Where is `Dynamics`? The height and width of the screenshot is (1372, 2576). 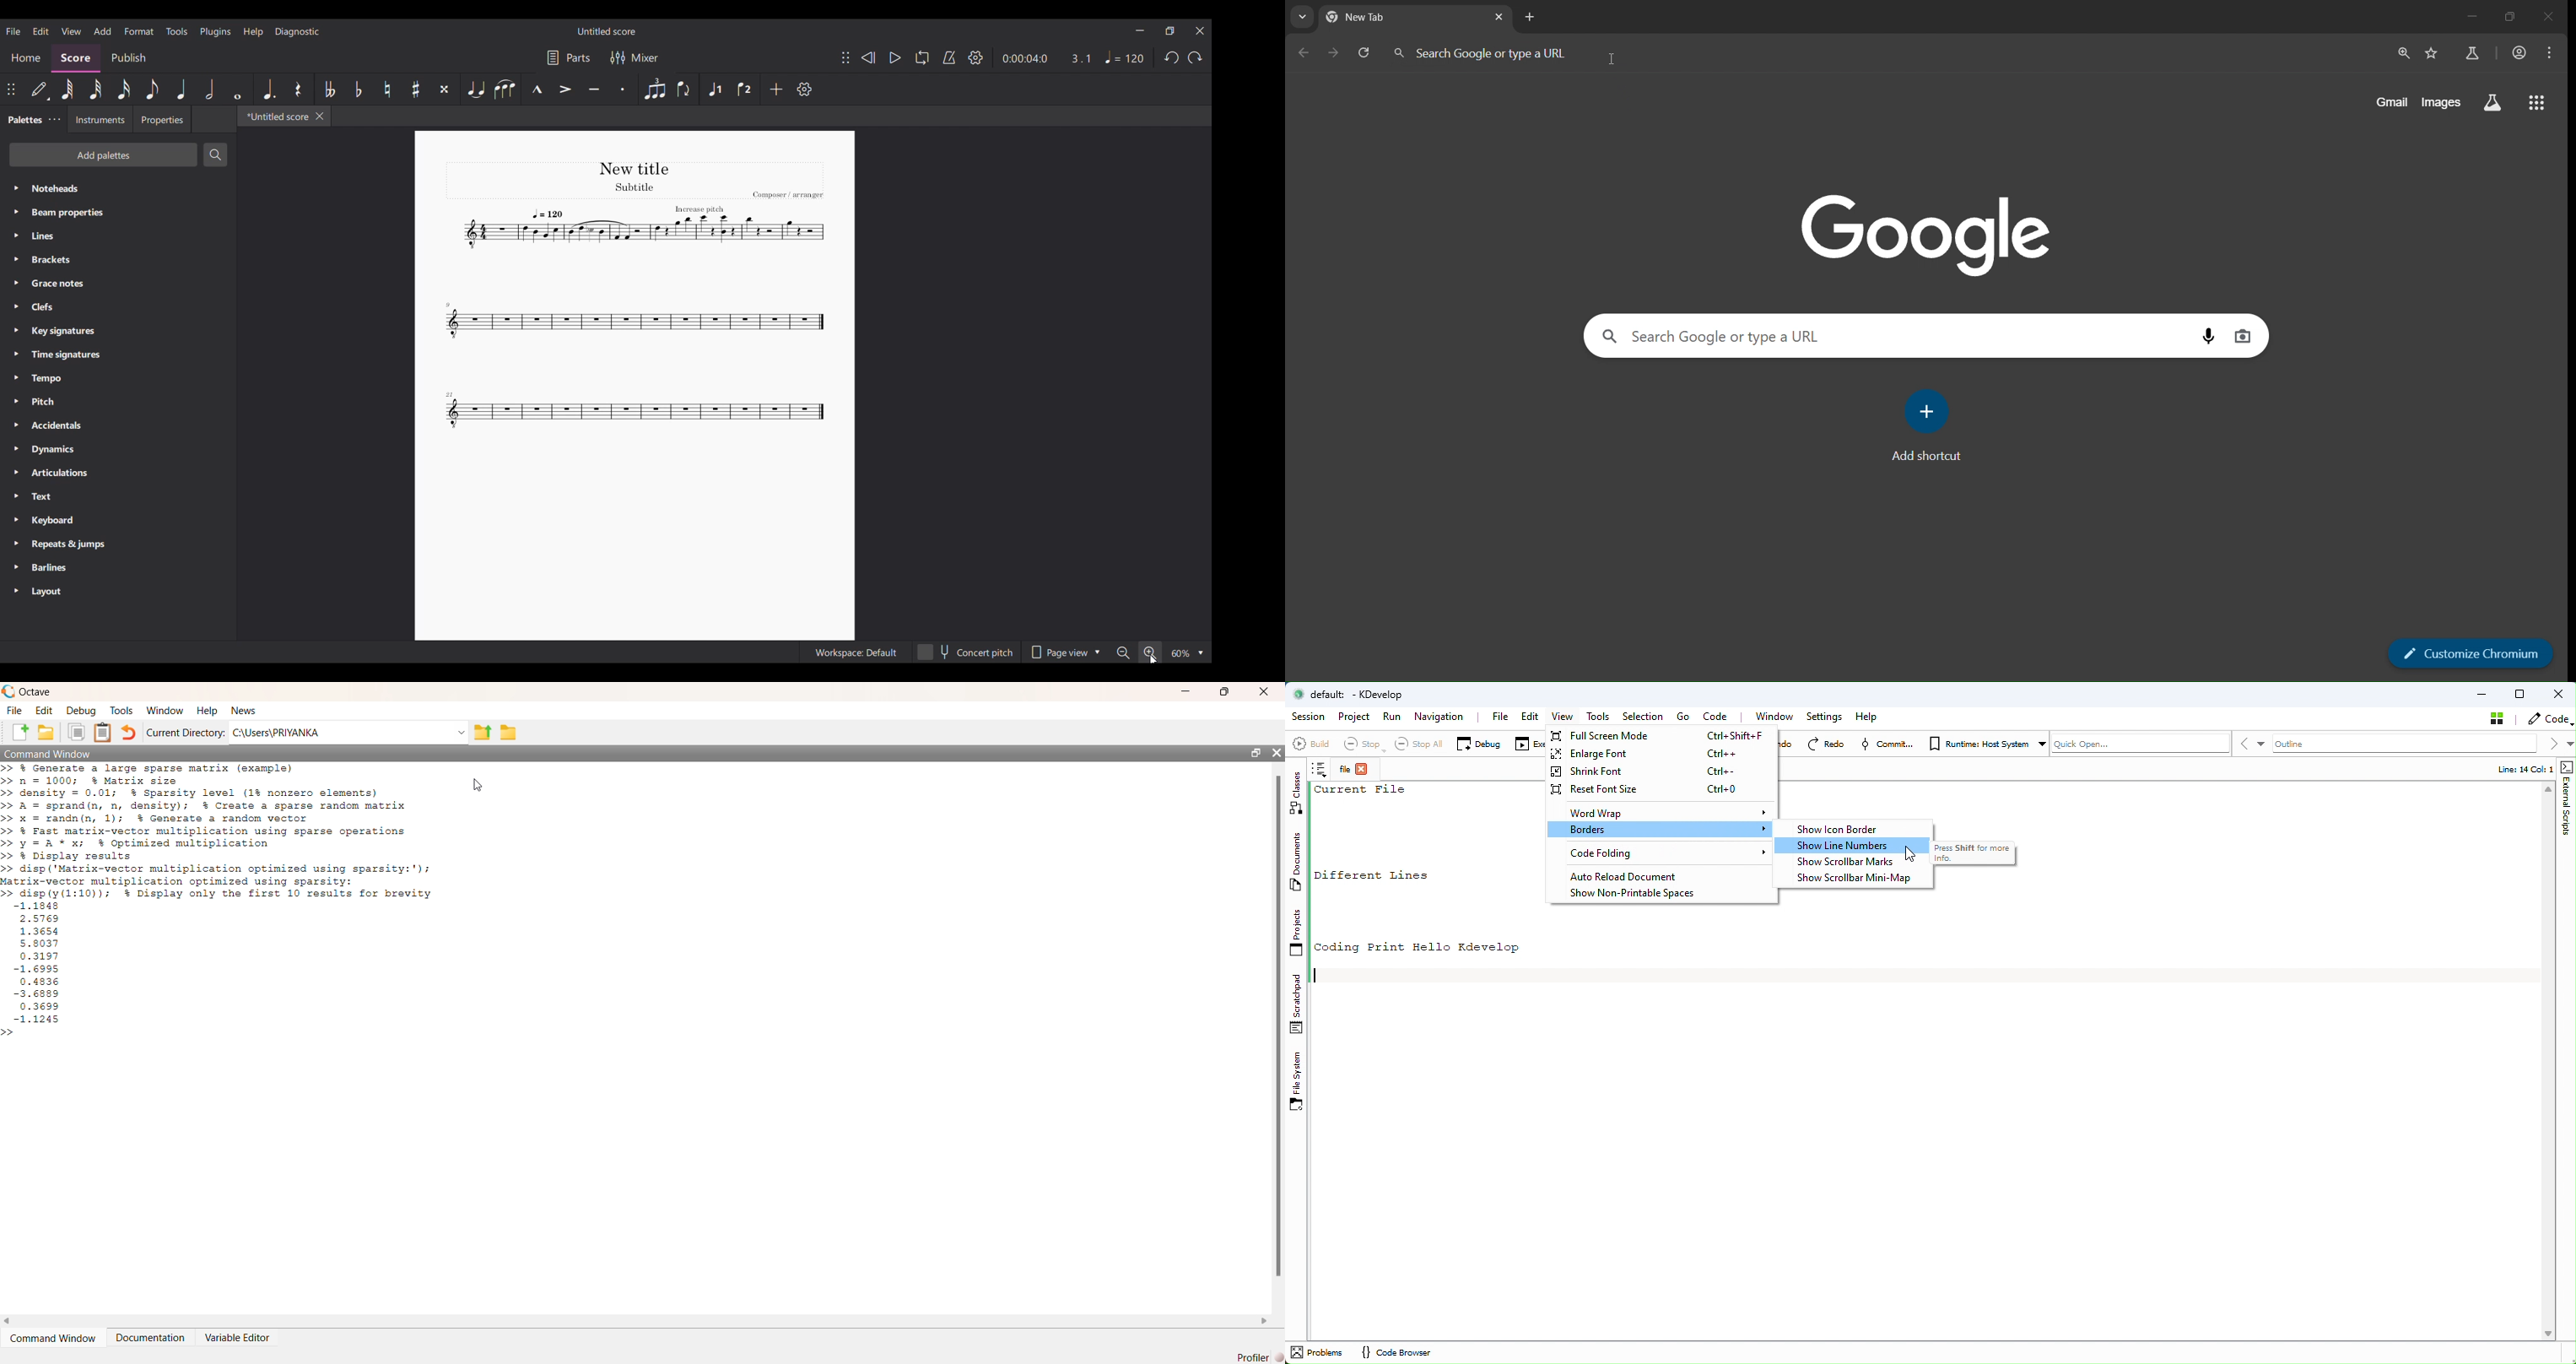
Dynamics is located at coordinates (119, 450).